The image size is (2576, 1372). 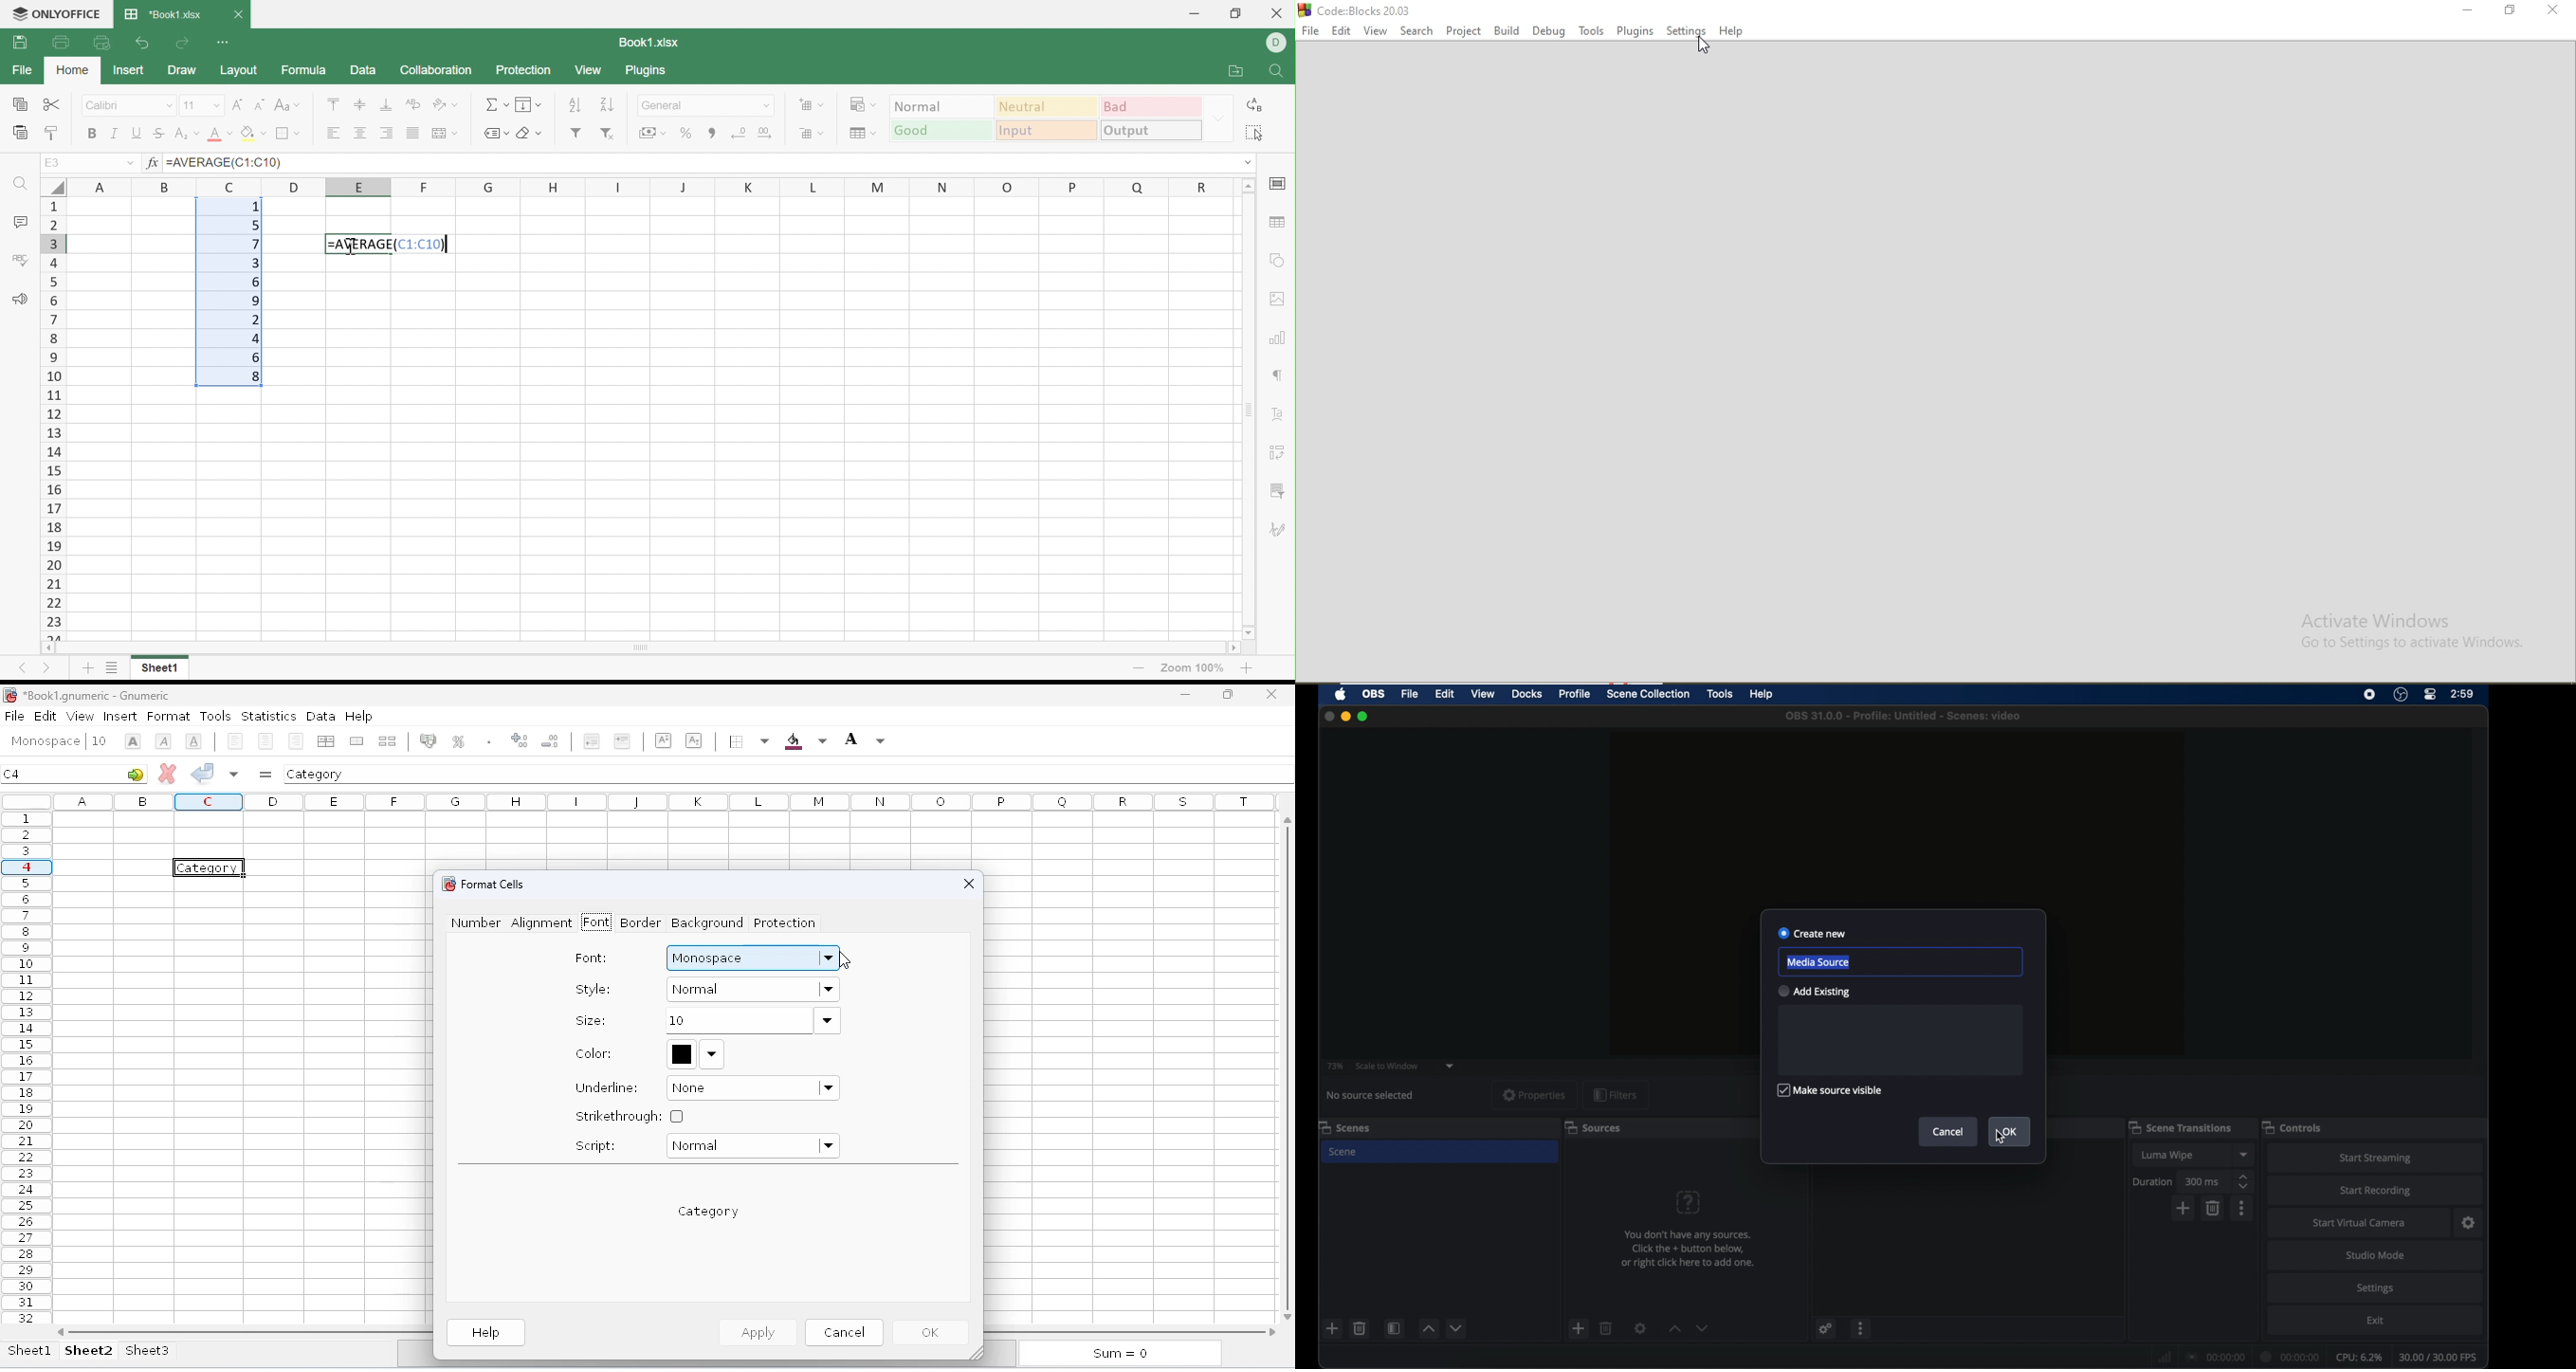 I want to click on *Book1.xlsx, so click(x=161, y=15).